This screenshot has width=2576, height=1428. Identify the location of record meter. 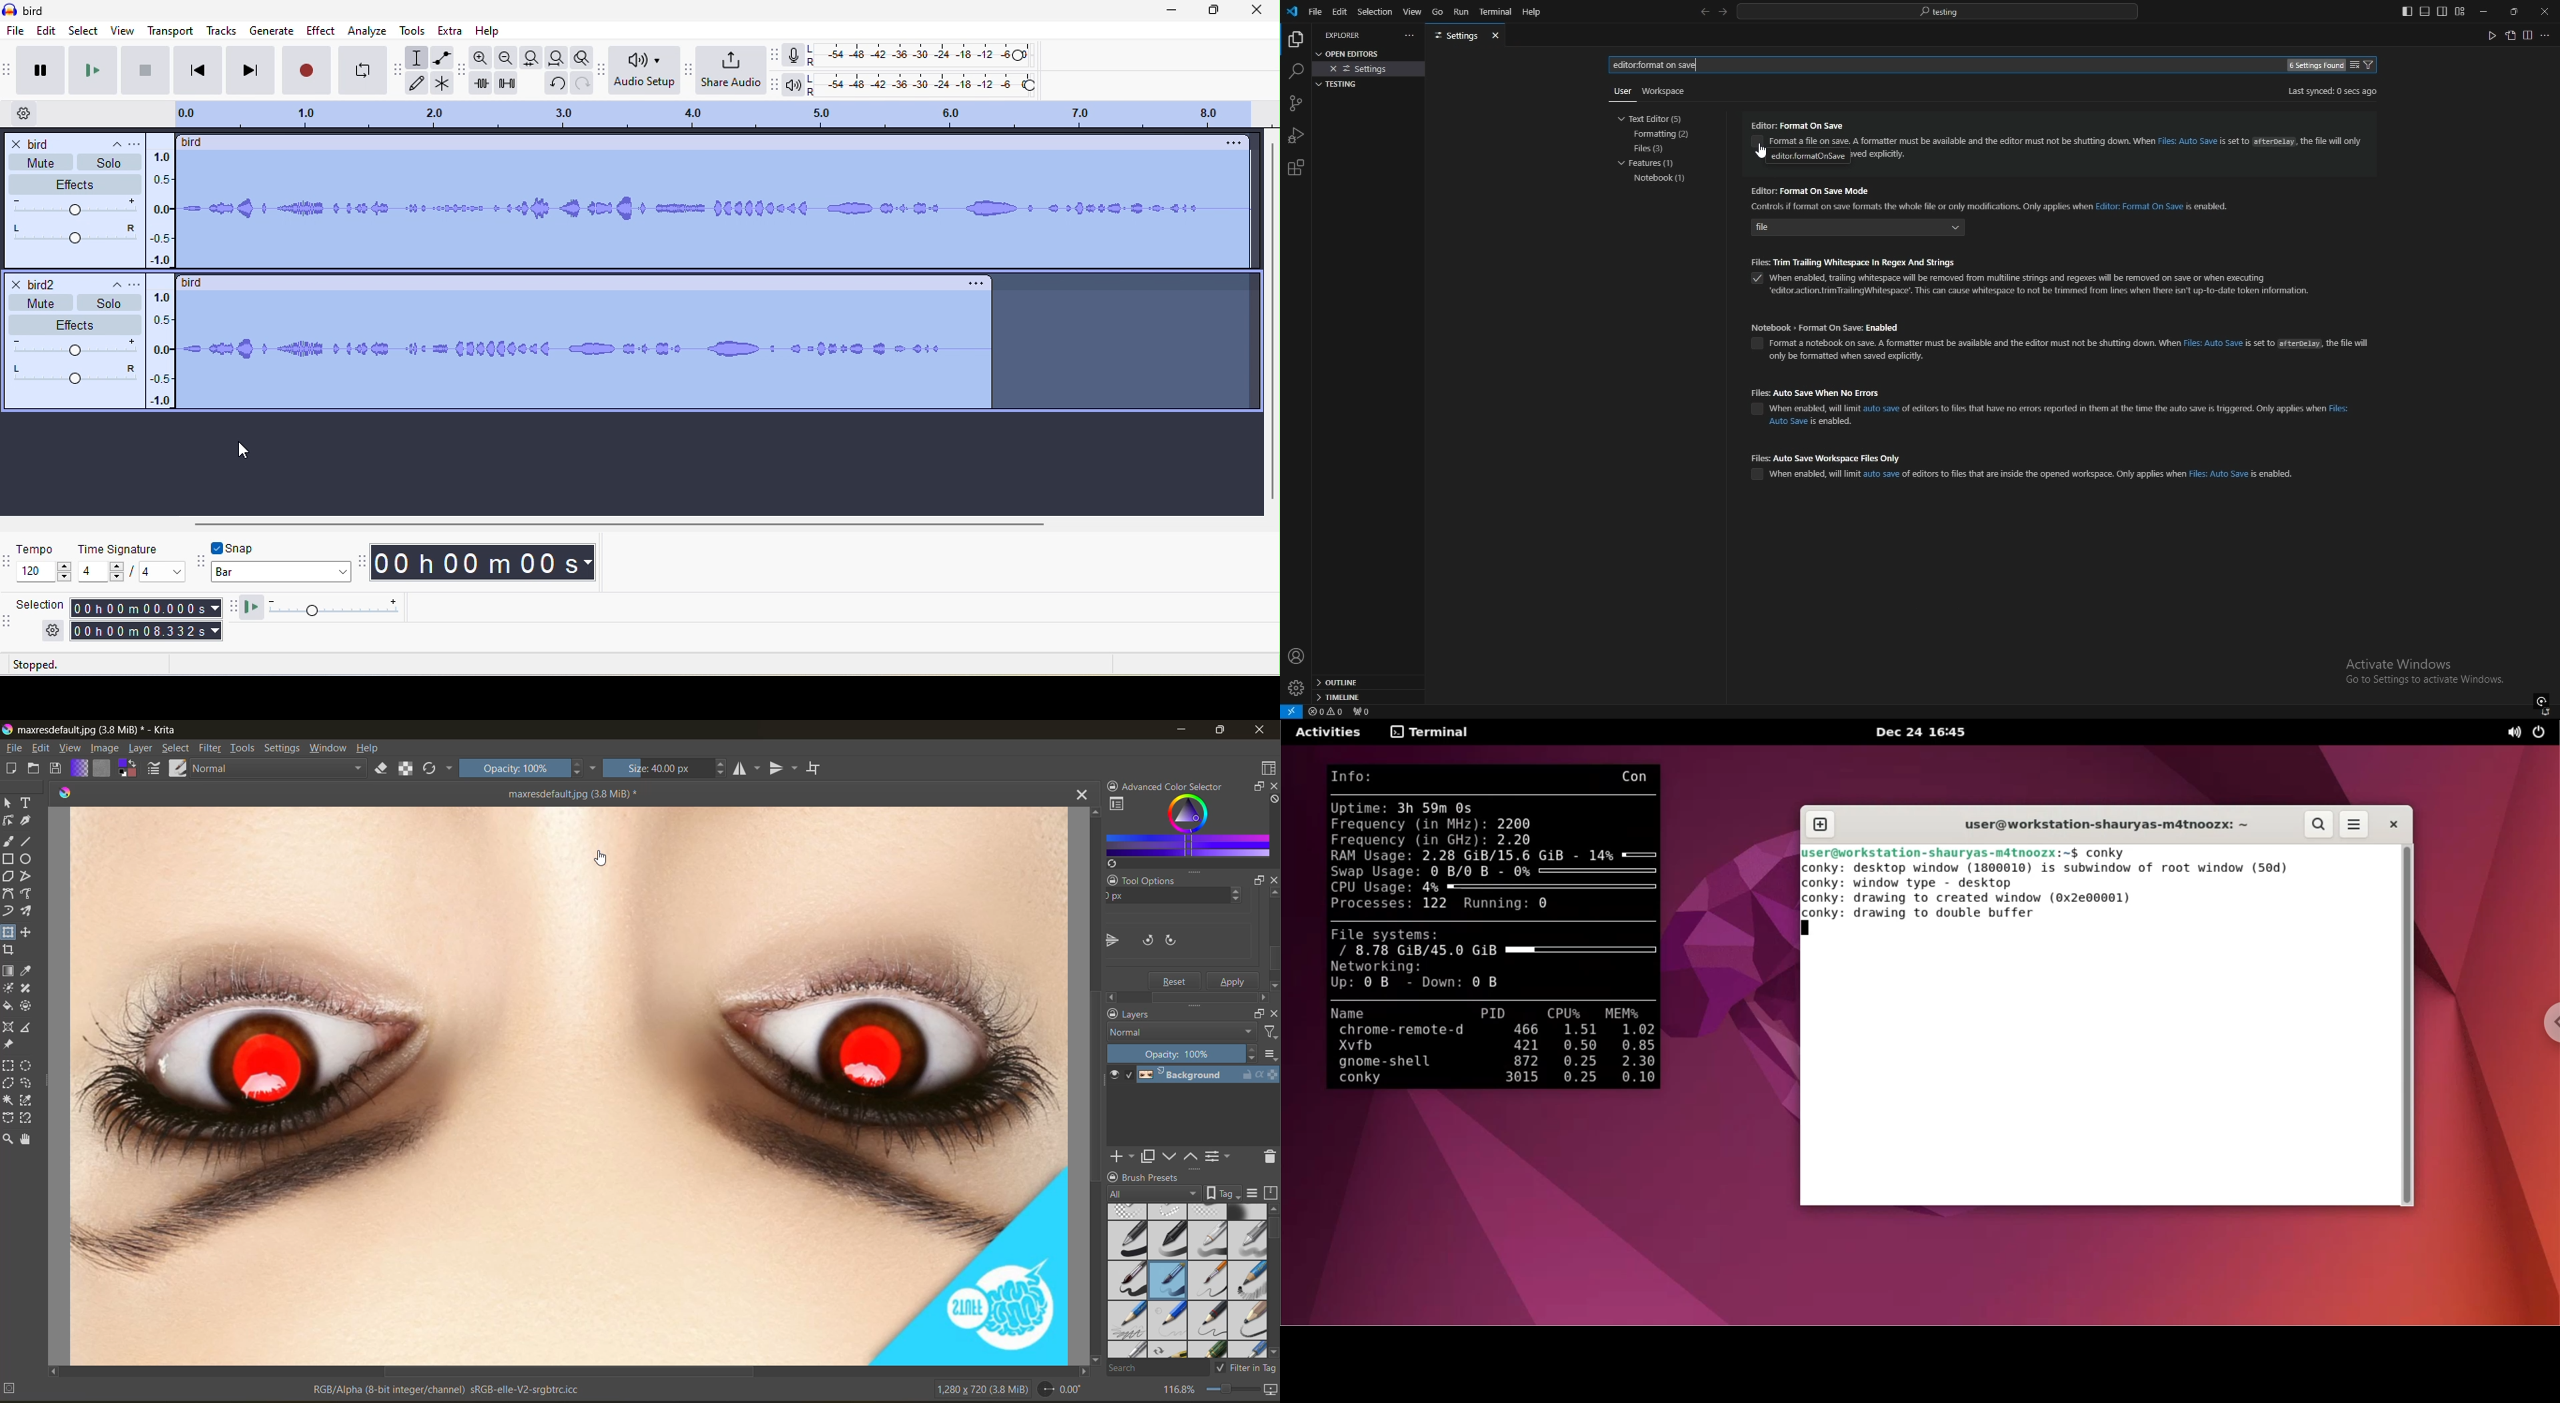
(790, 54).